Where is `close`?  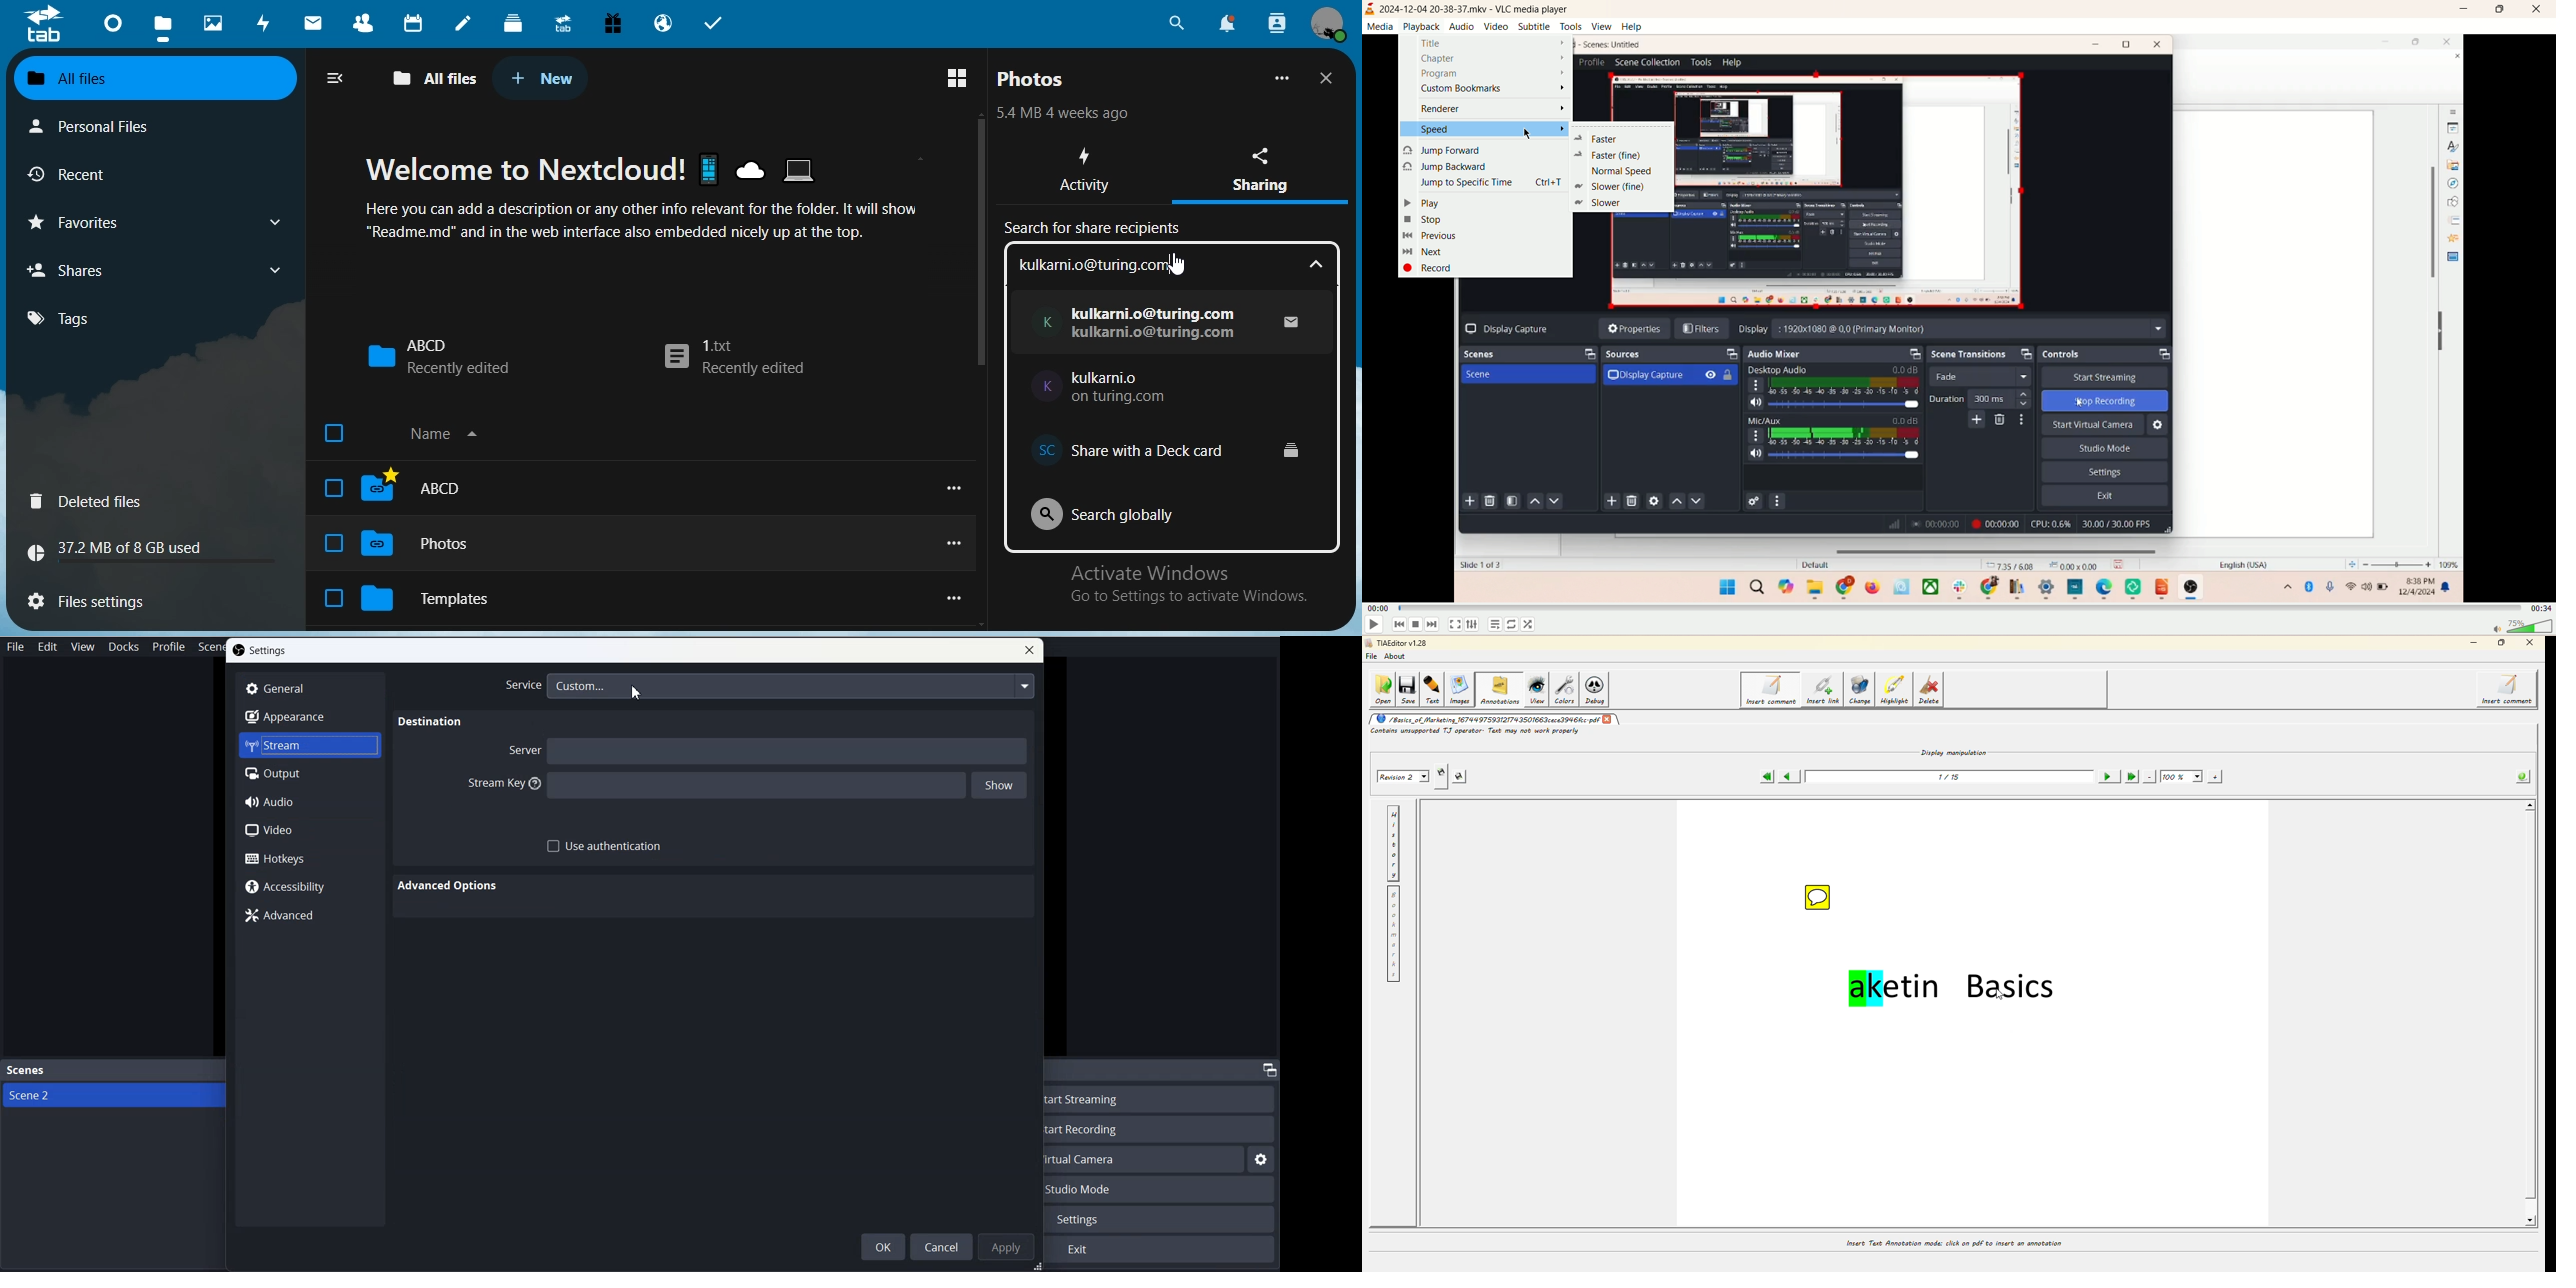
close is located at coordinates (1029, 650).